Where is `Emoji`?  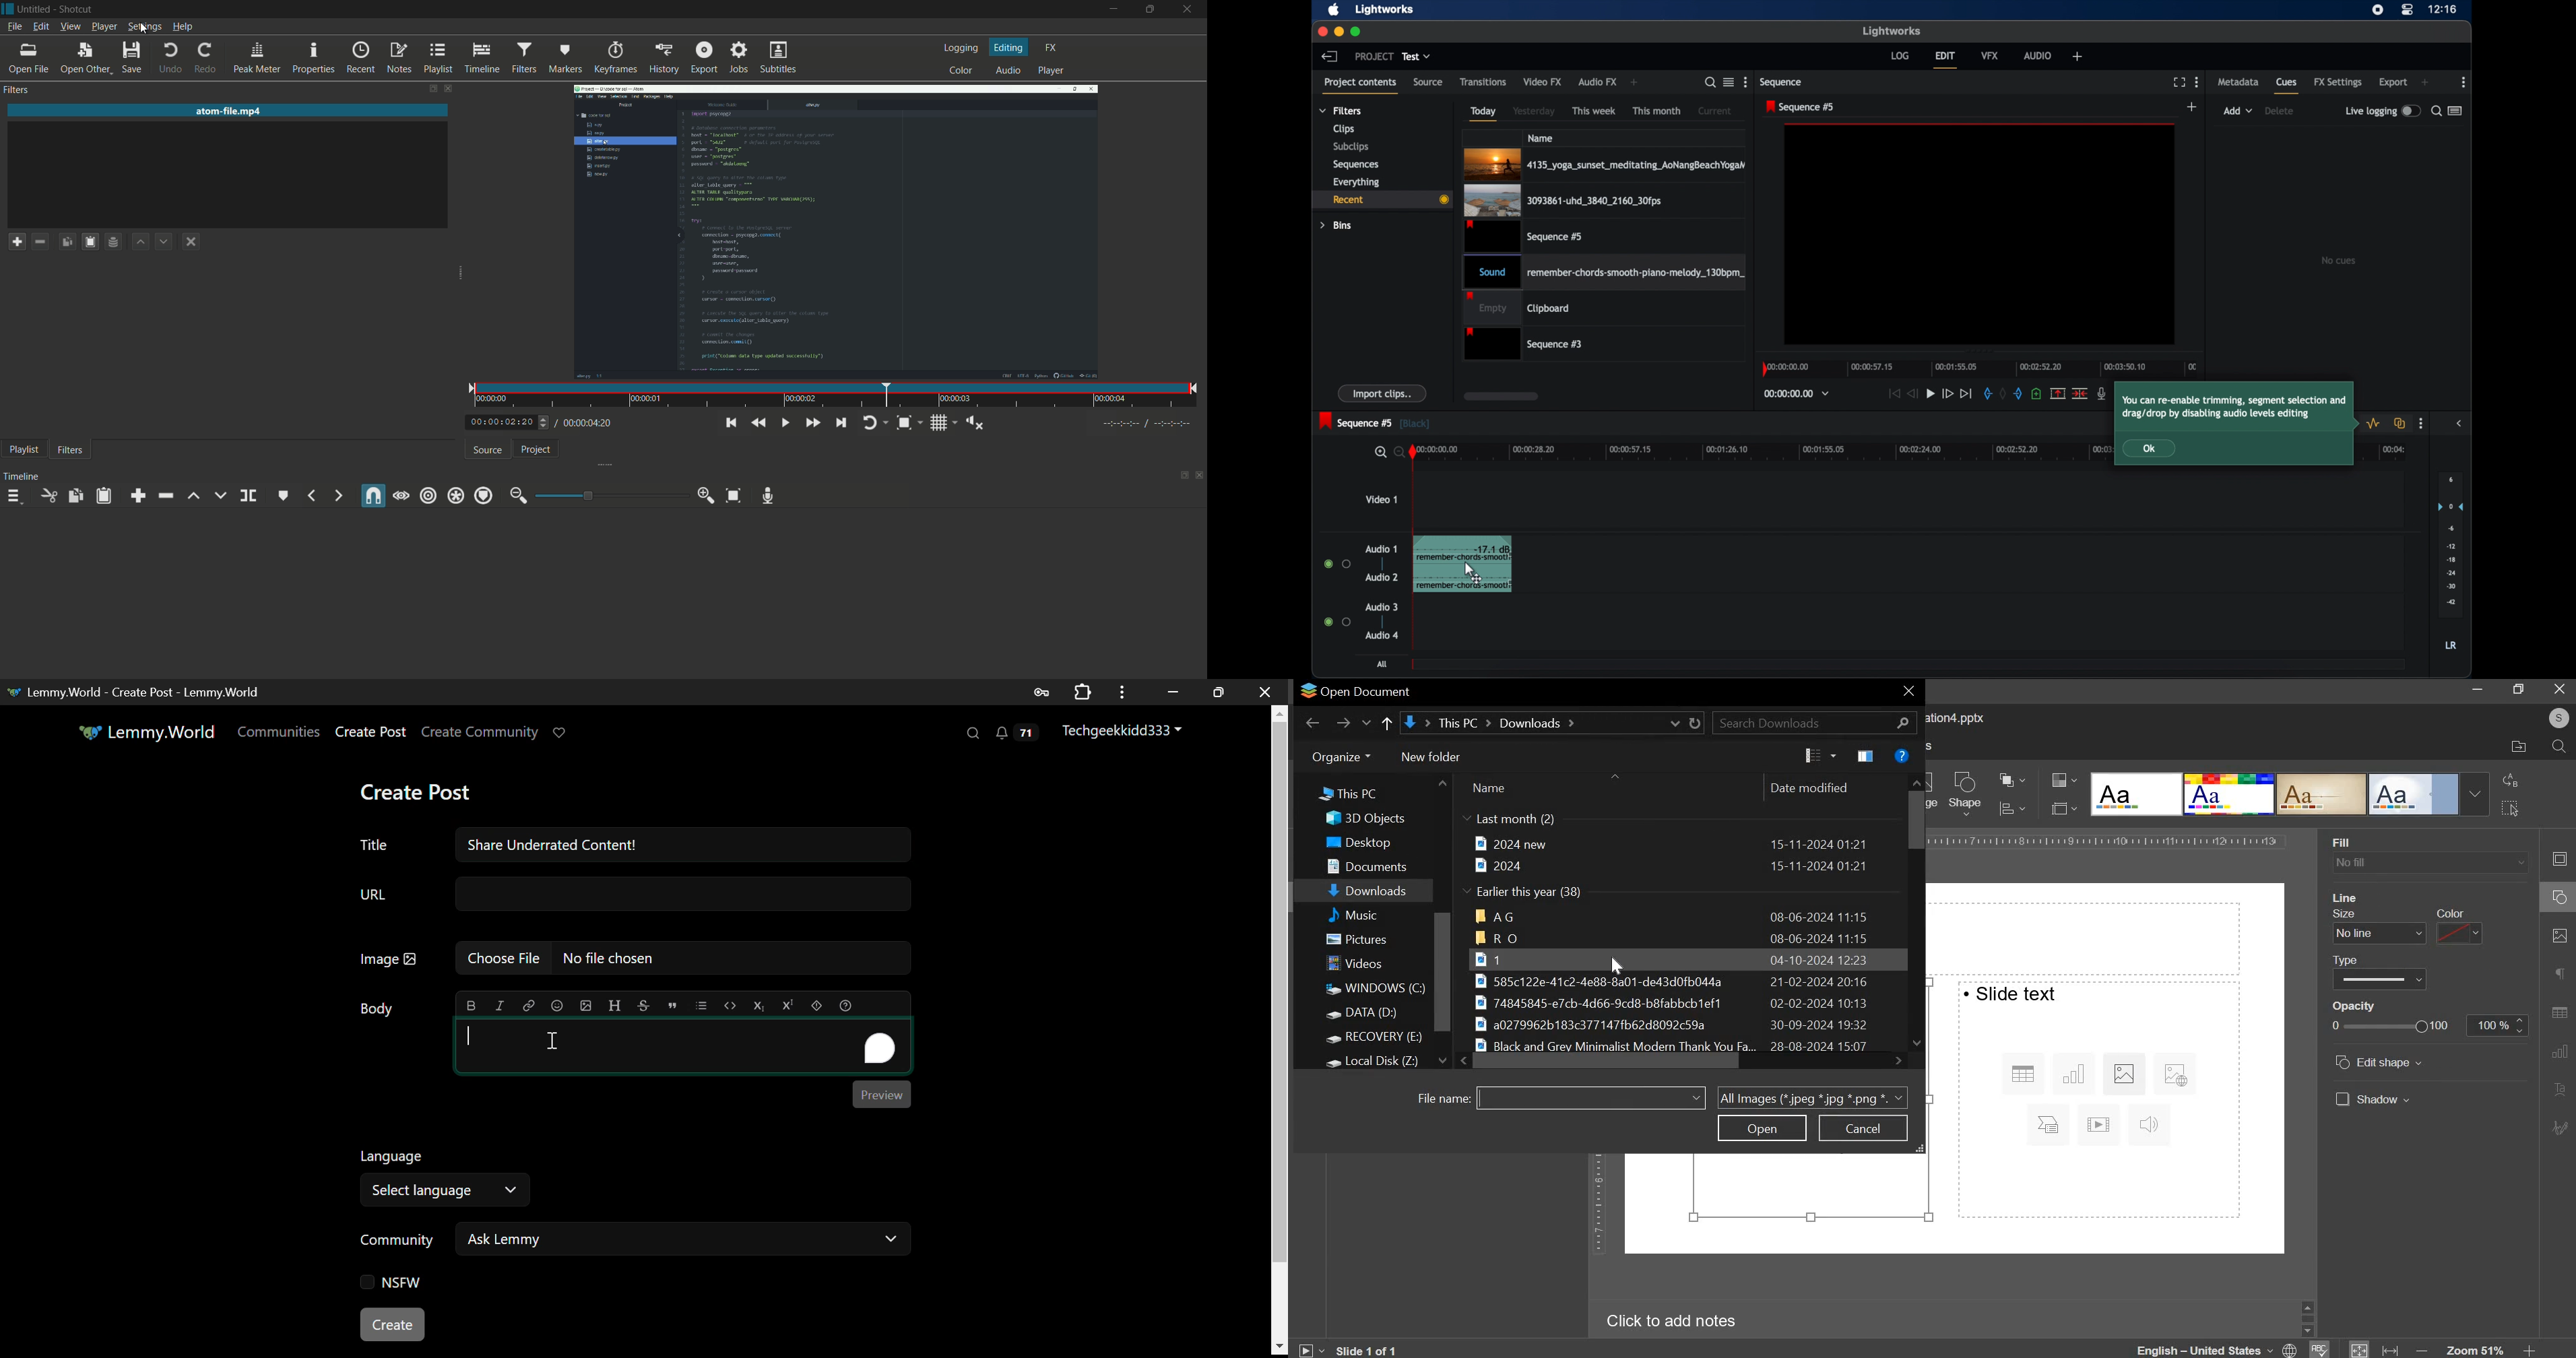 Emoji is located at coordinates (557, 1005).